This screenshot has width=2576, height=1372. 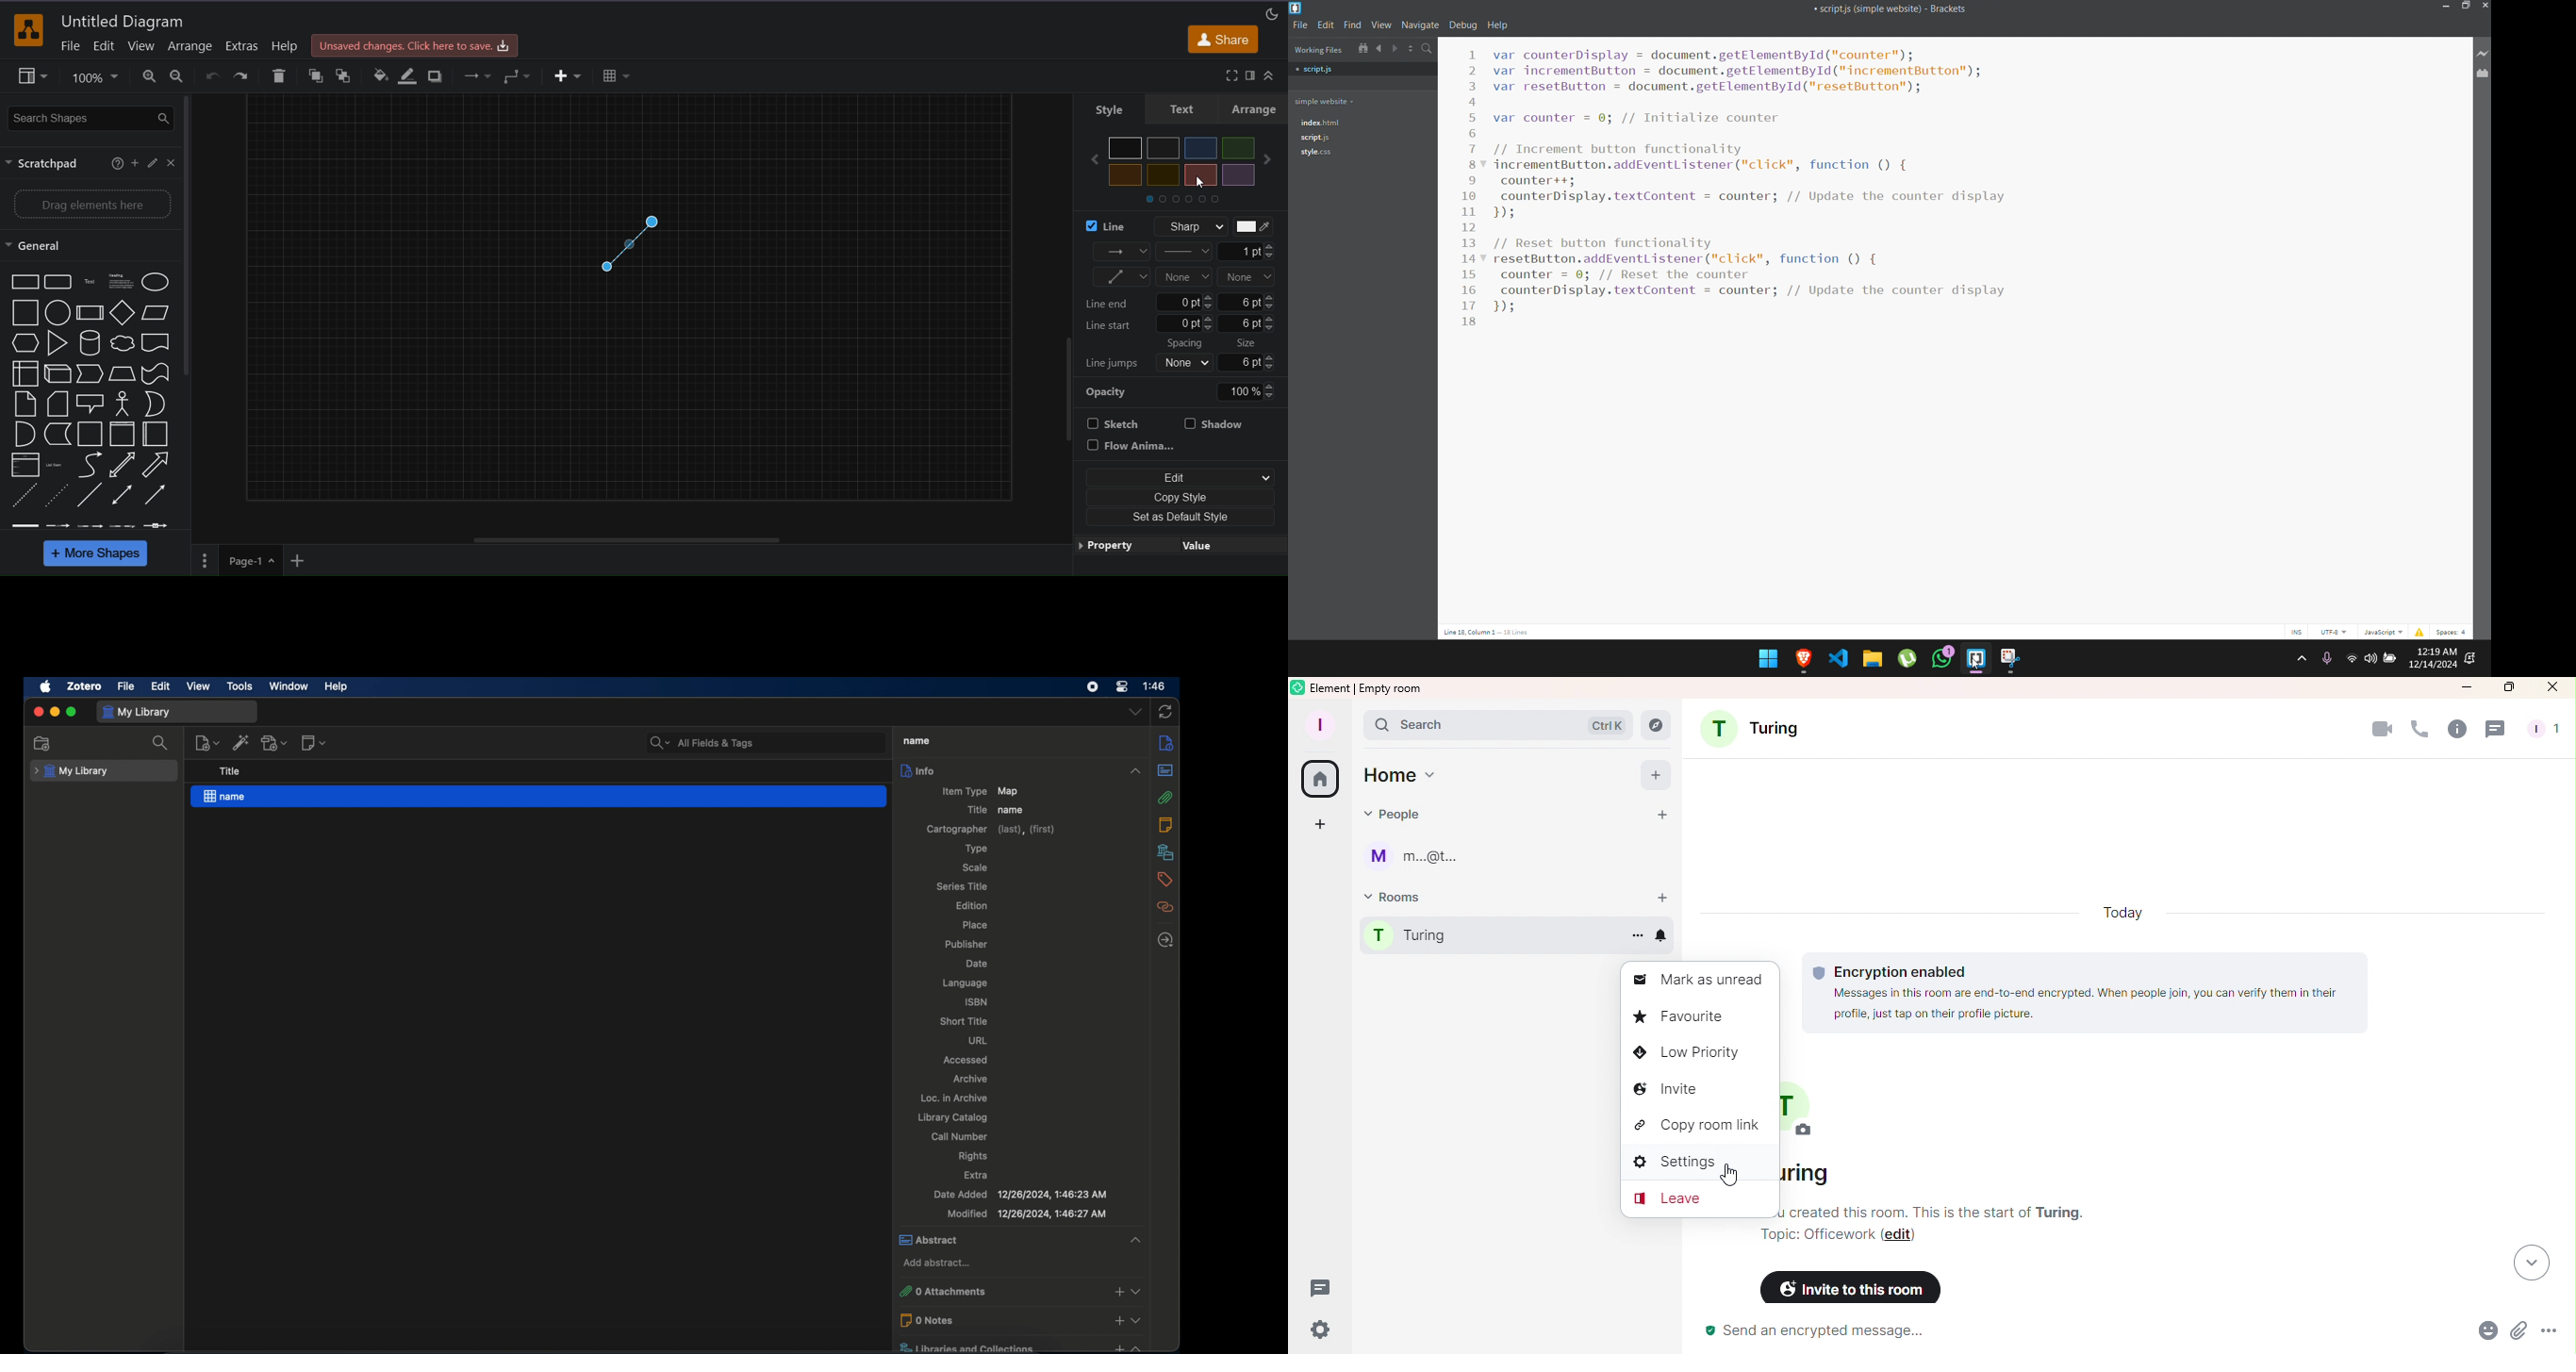 I want to click on Room, so click(x=1470, y=939).